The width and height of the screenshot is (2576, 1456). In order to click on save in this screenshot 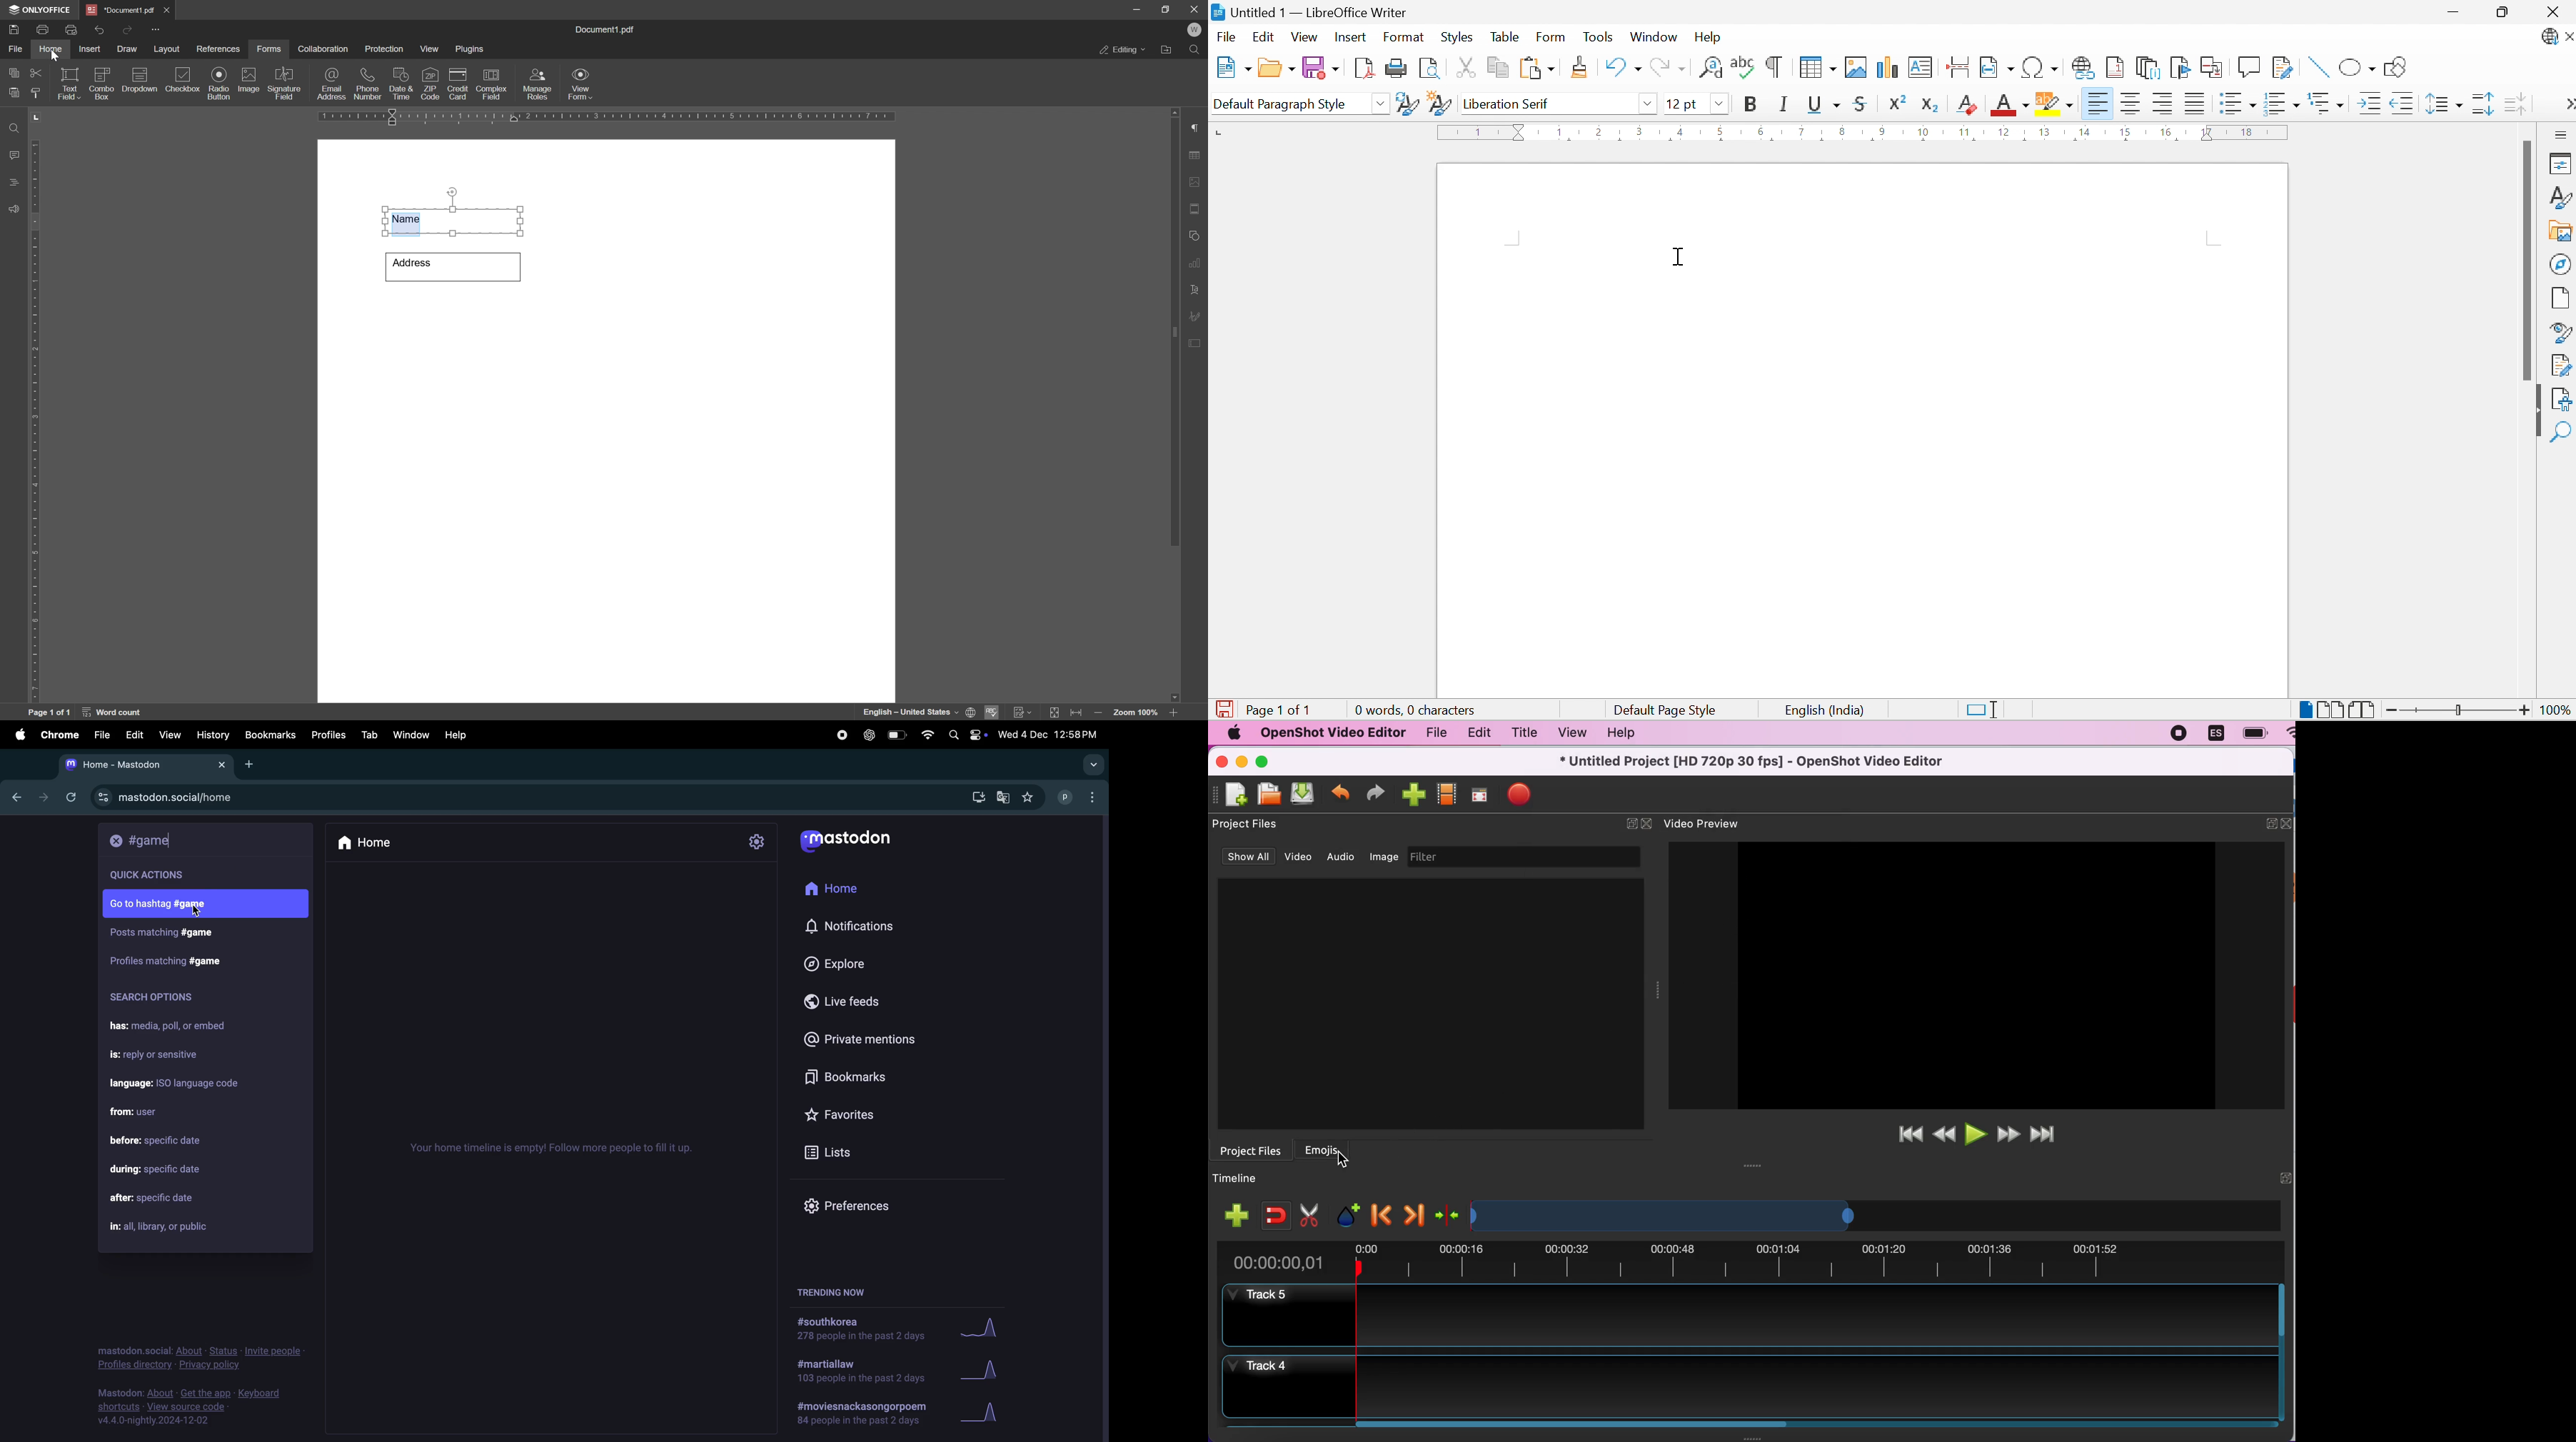, I will do `click(13, 29)`.